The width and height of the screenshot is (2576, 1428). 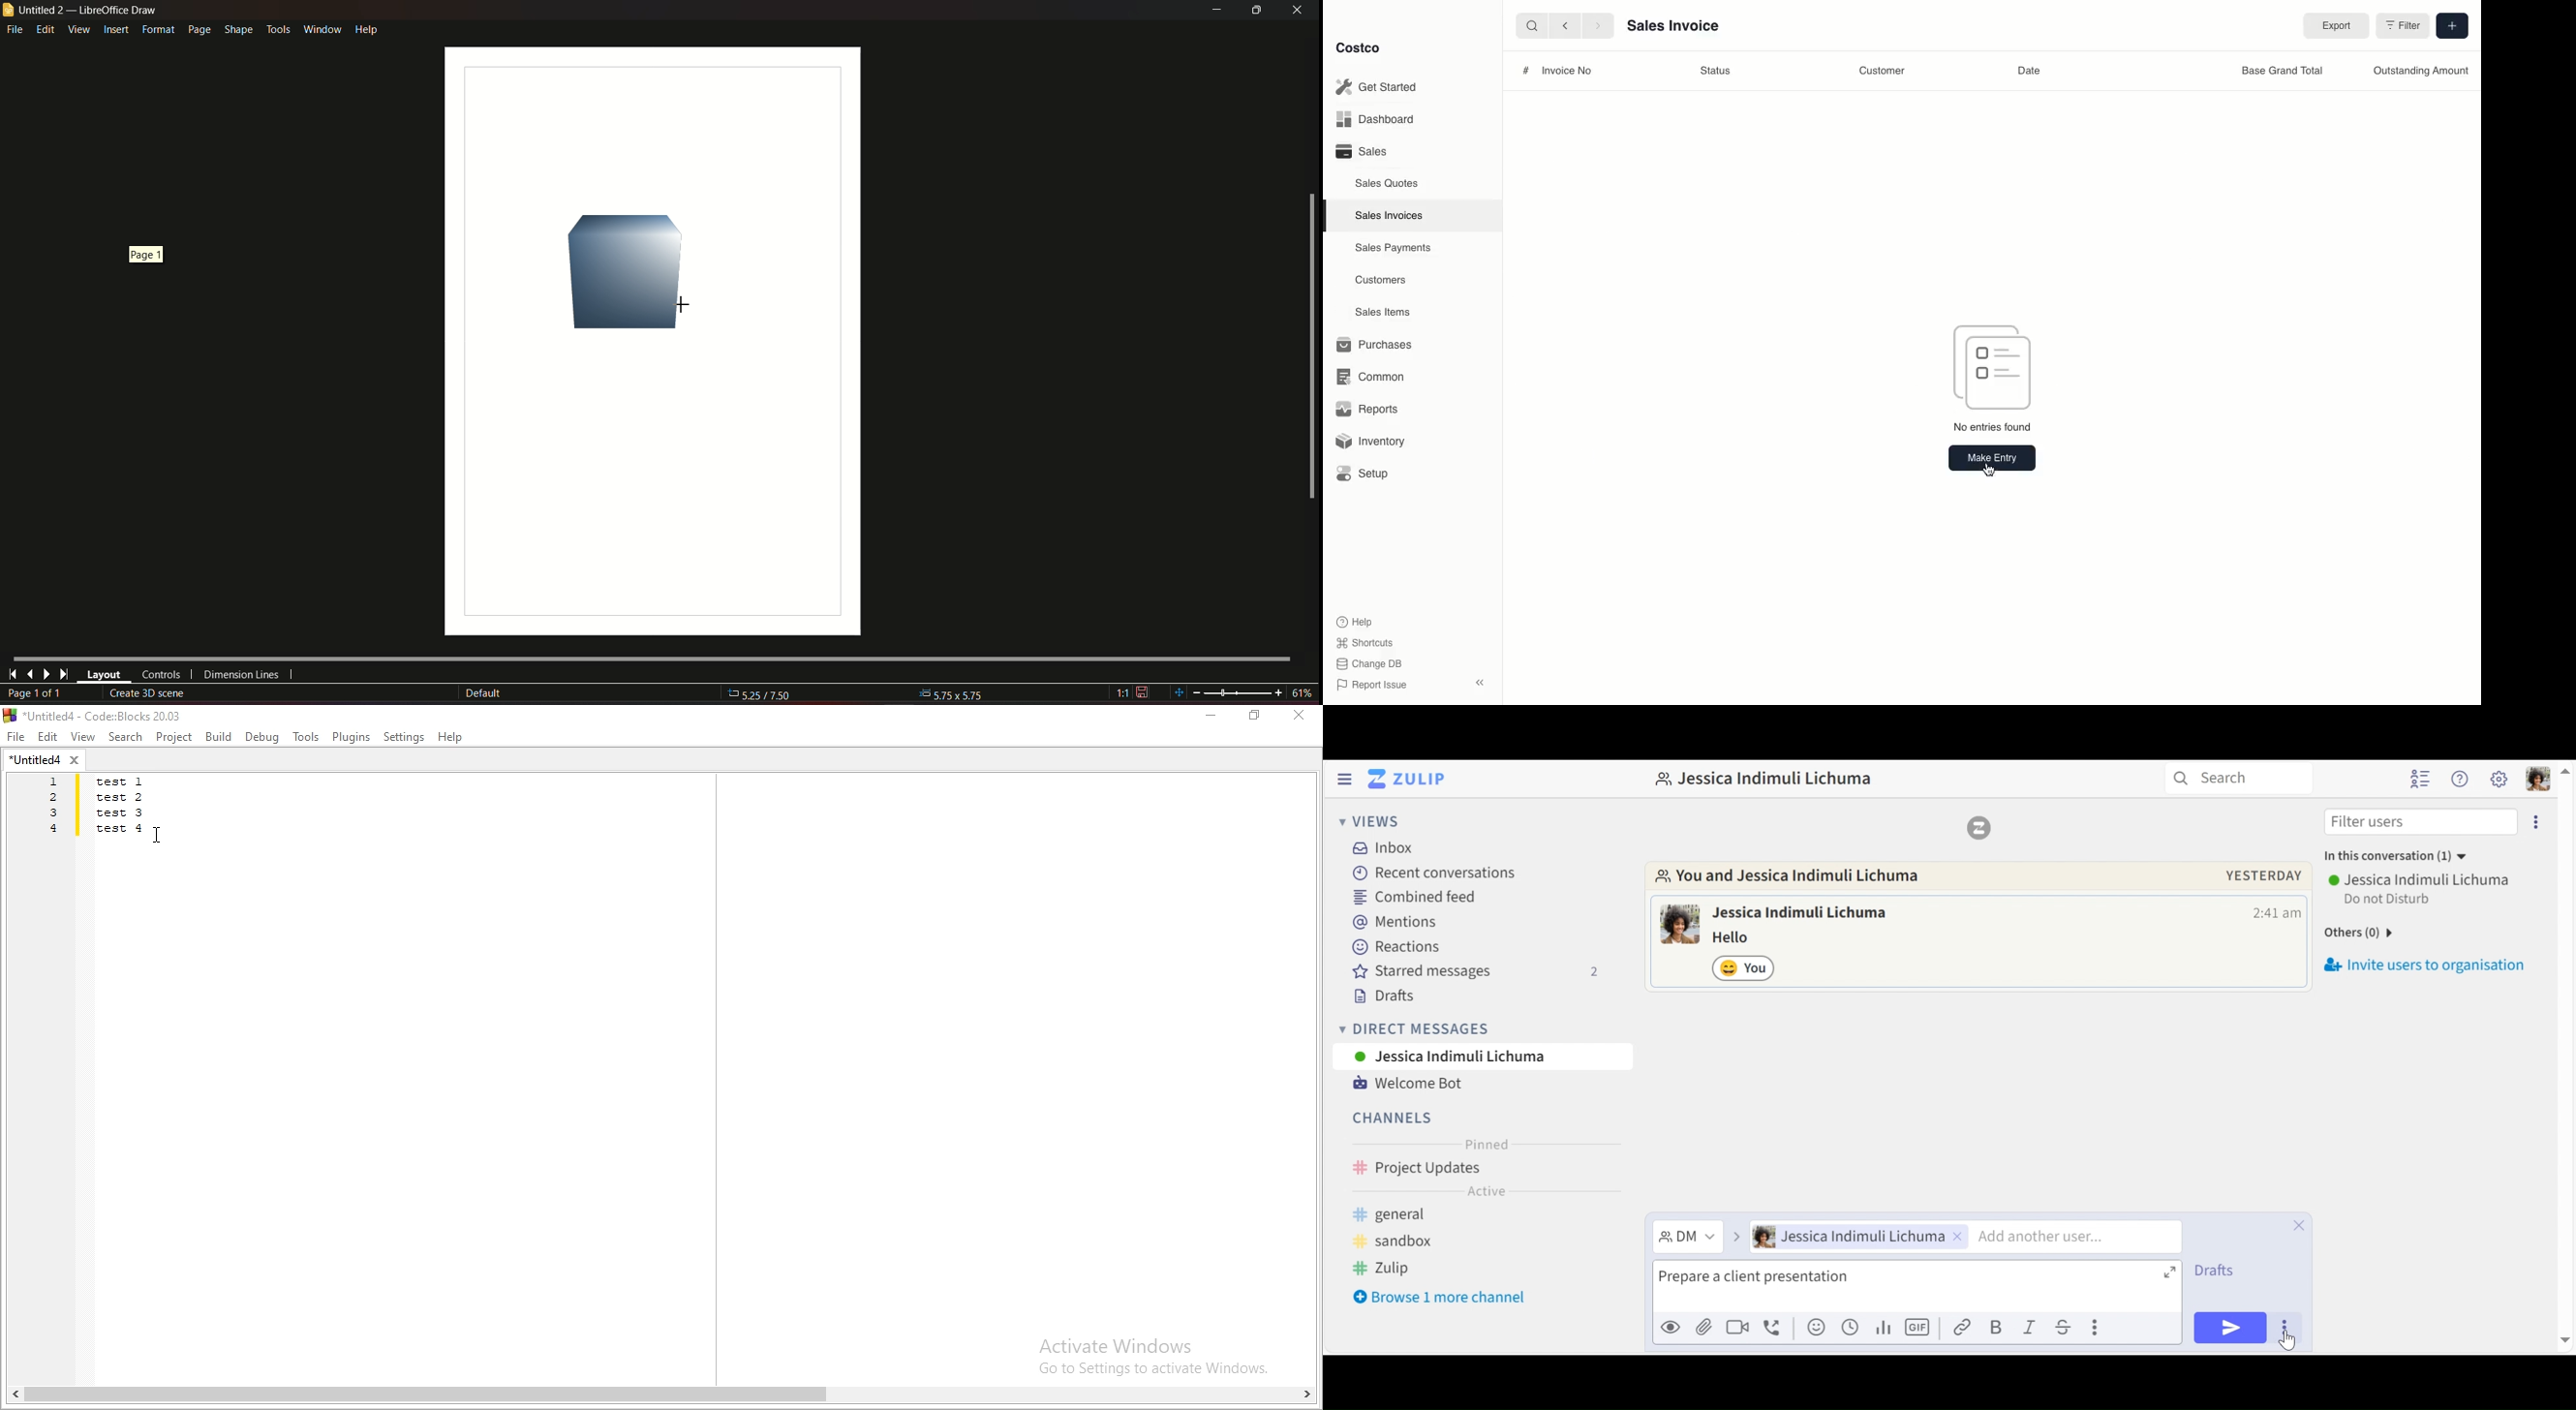 I want to click on view, so click(x=78, y=29).